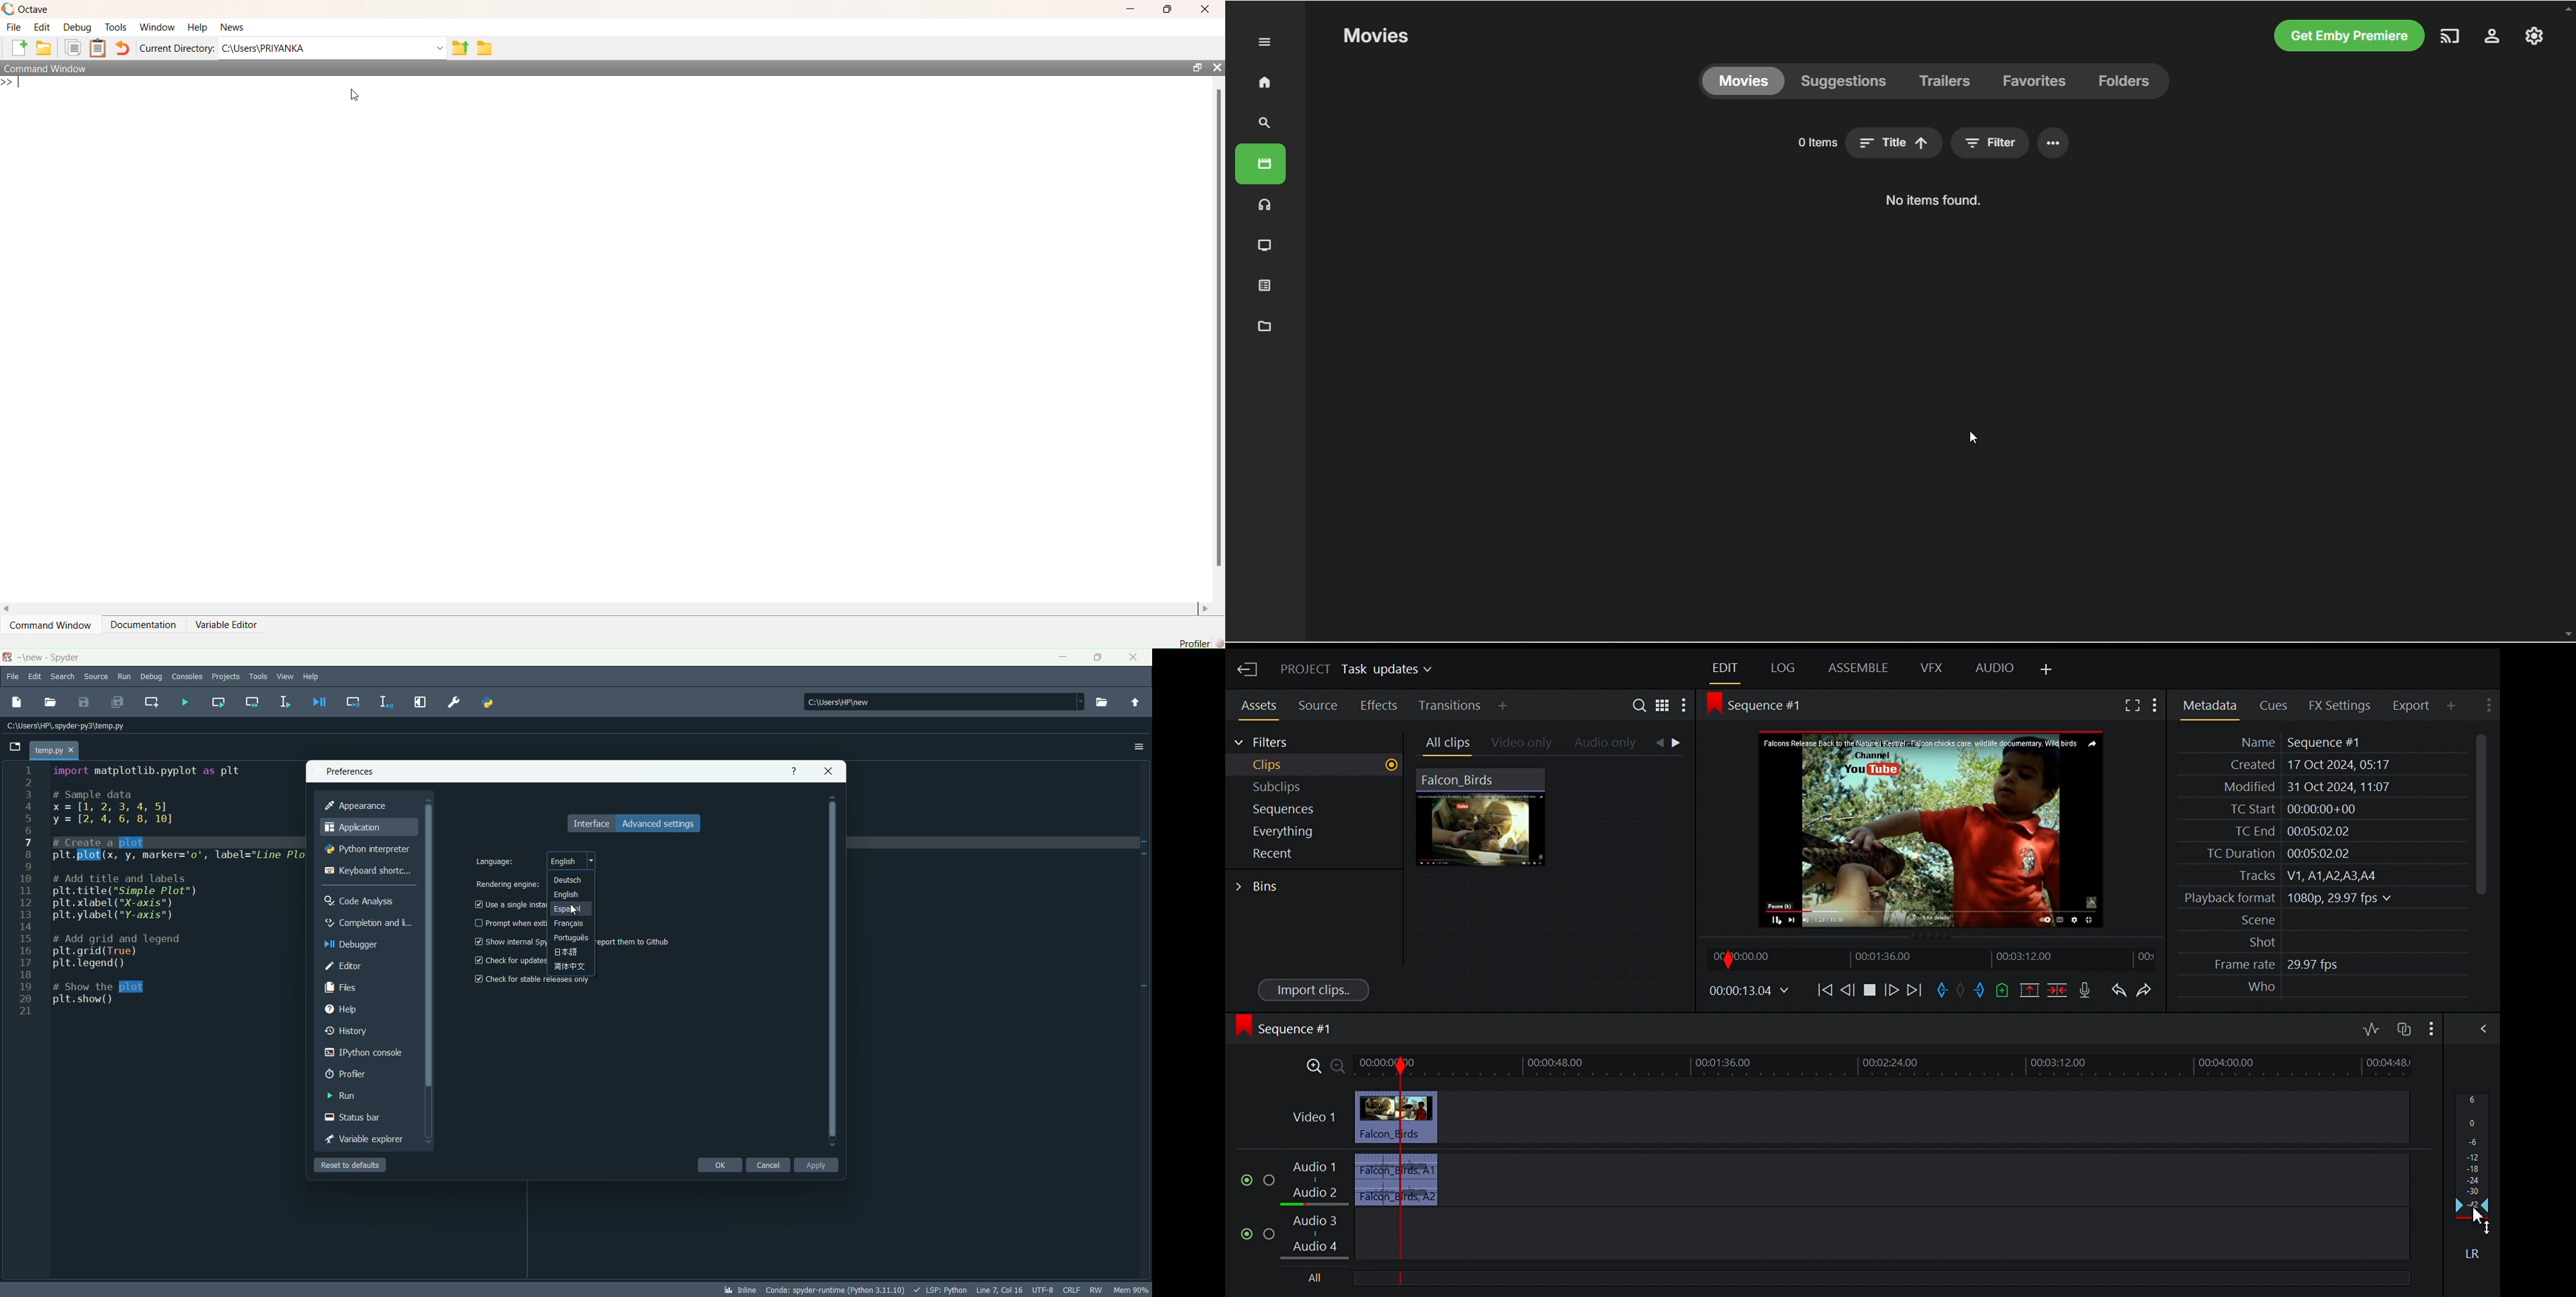  I want to click on keyboard shortcut, so click(366, 869).